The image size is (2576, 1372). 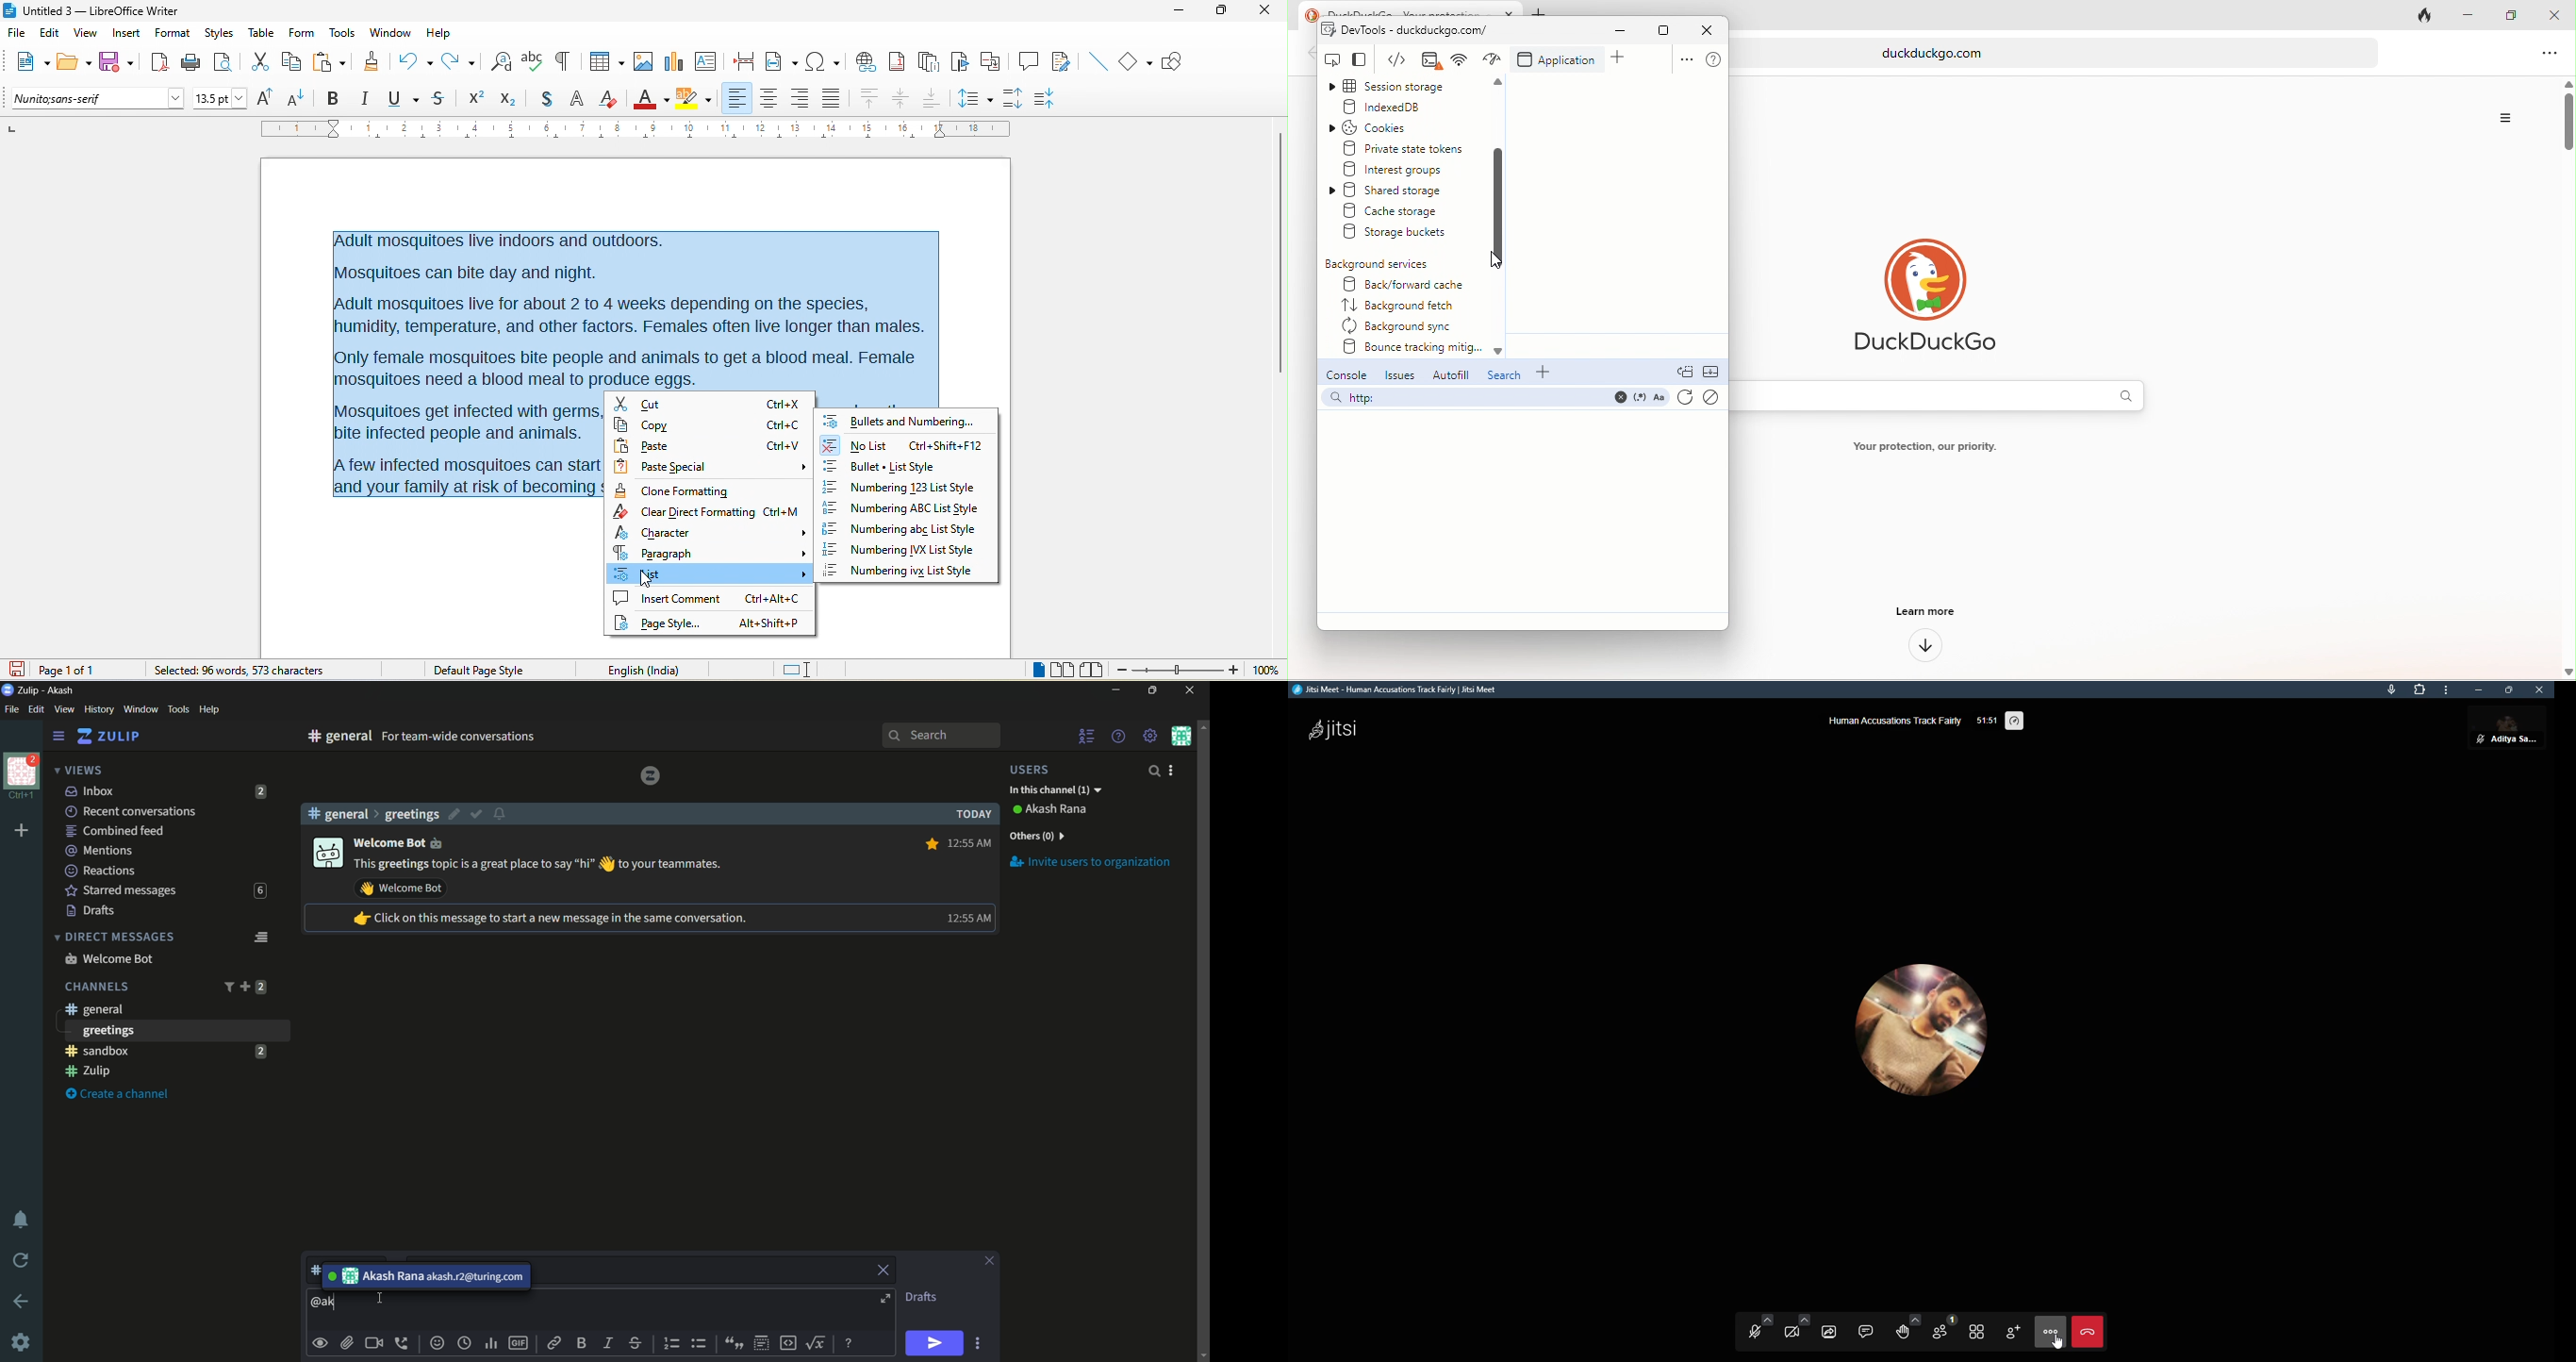 I want to click on add video call, so click(x=374, y=1343).